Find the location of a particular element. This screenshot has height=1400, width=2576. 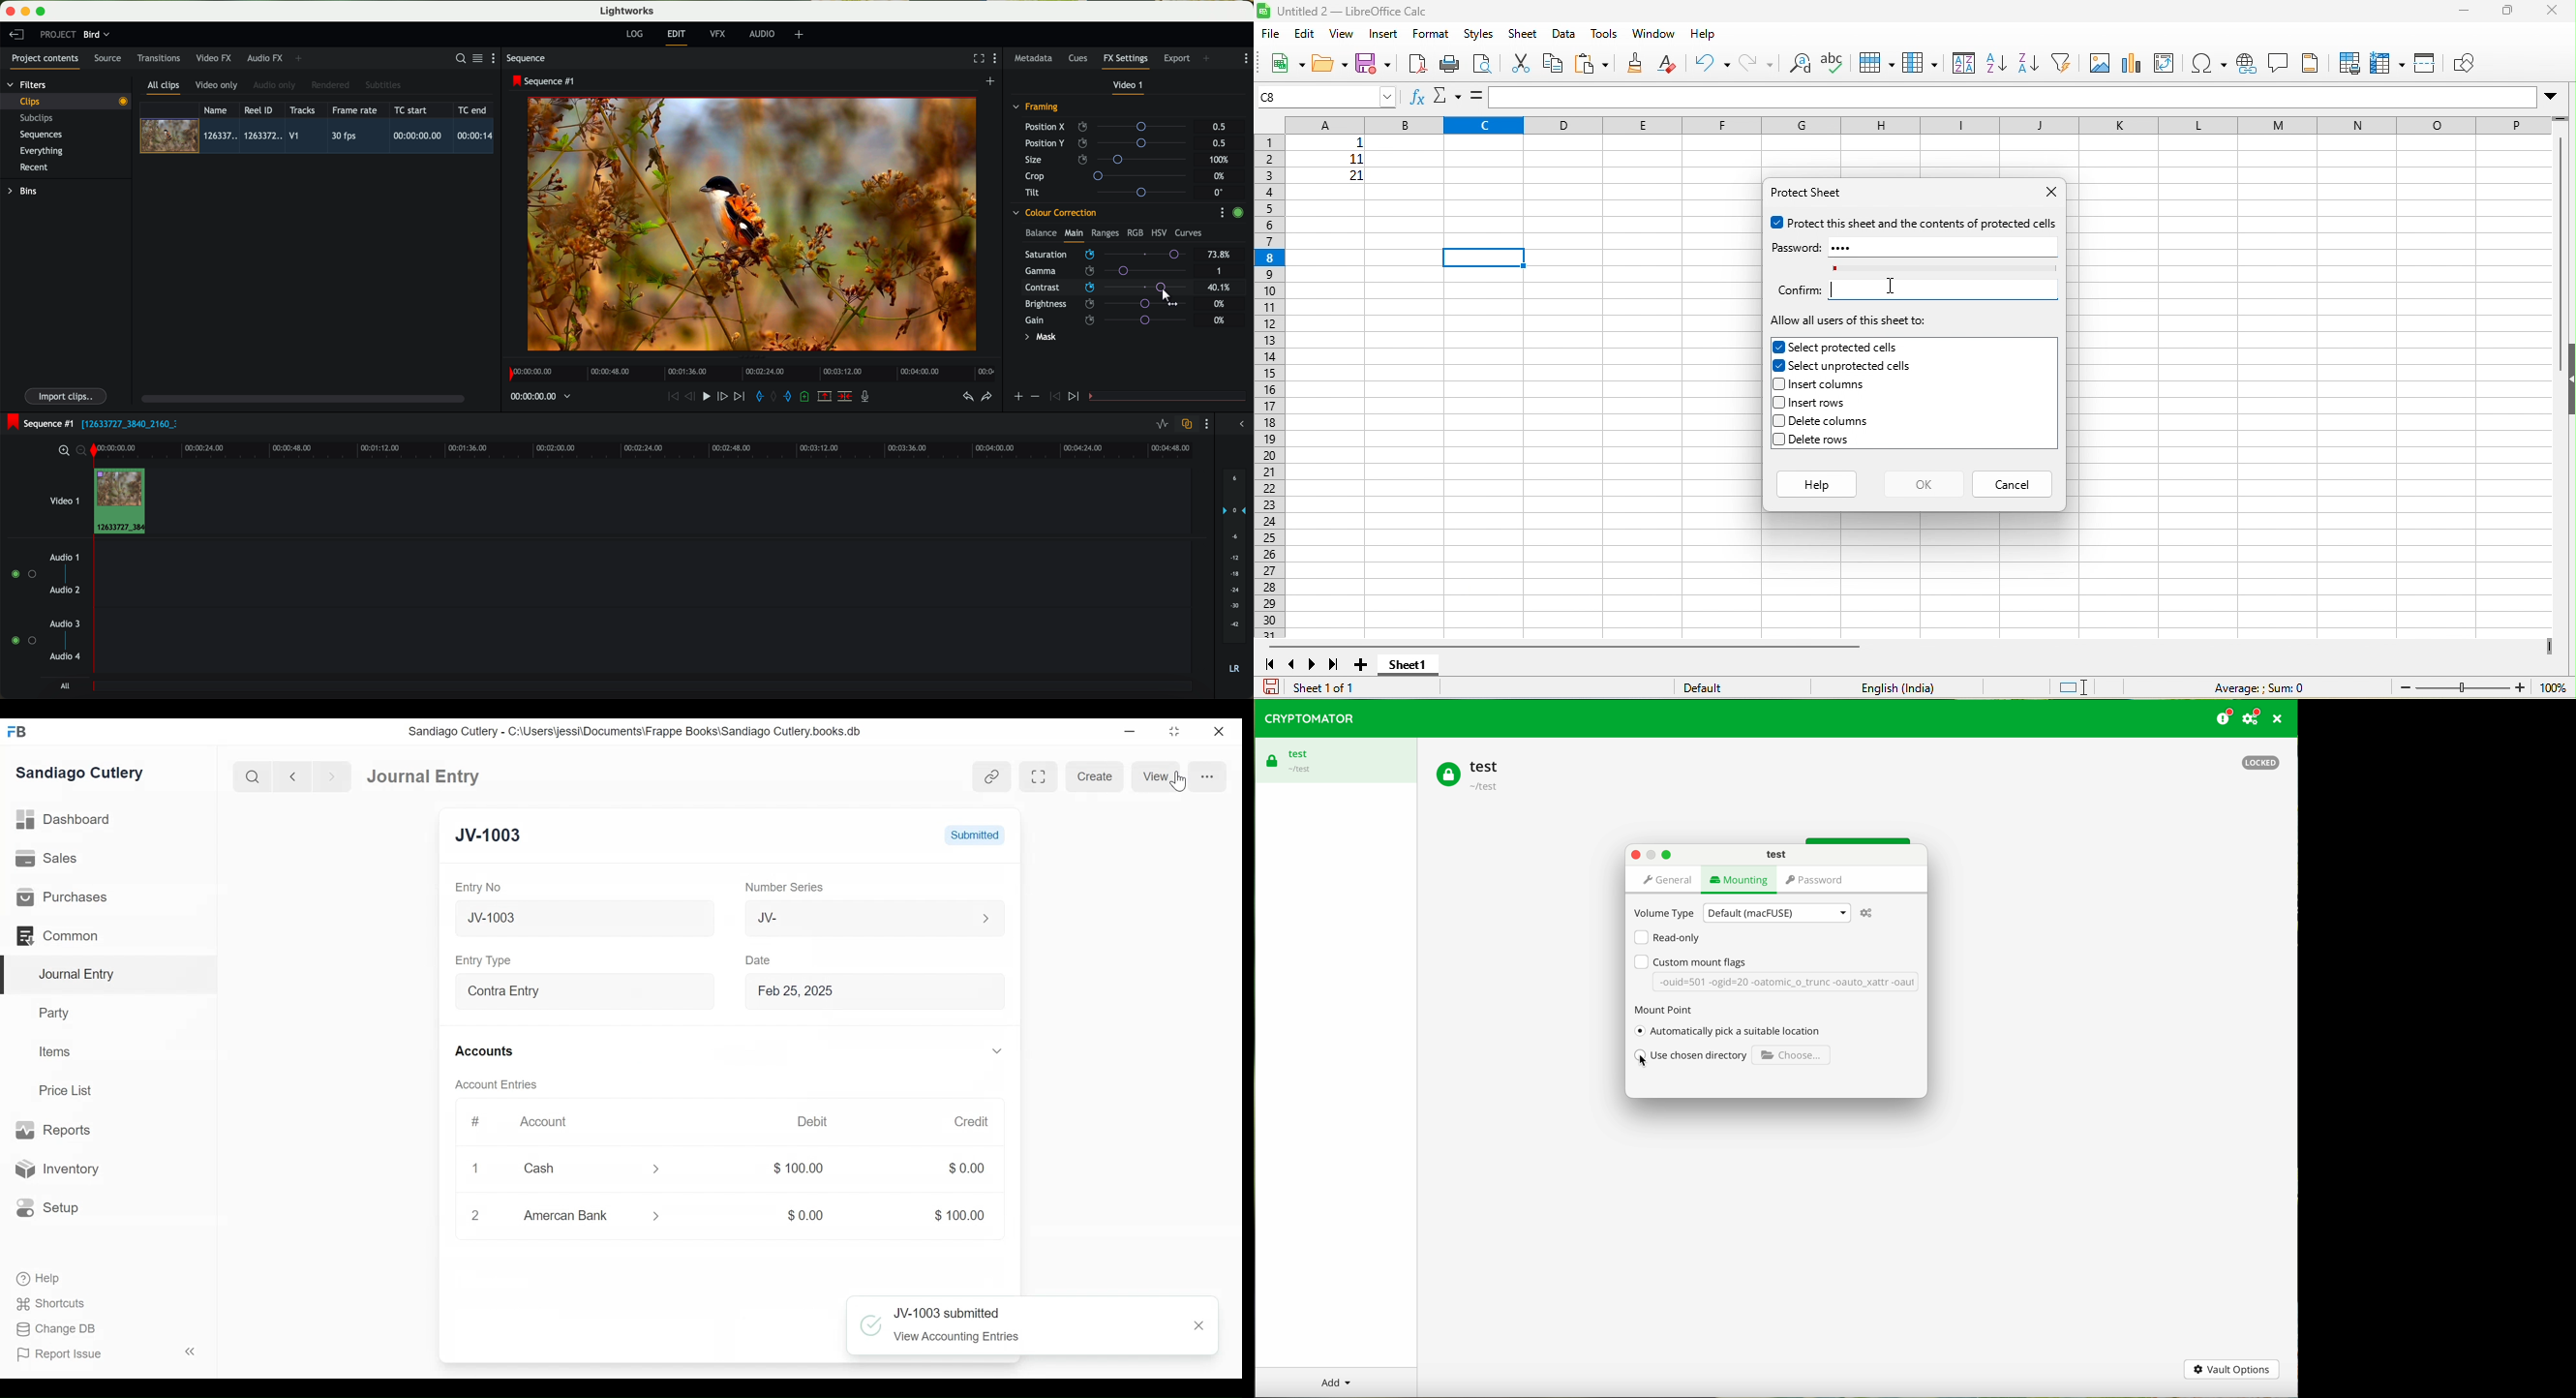

Contra Entry is located at coordinates (582, 991).